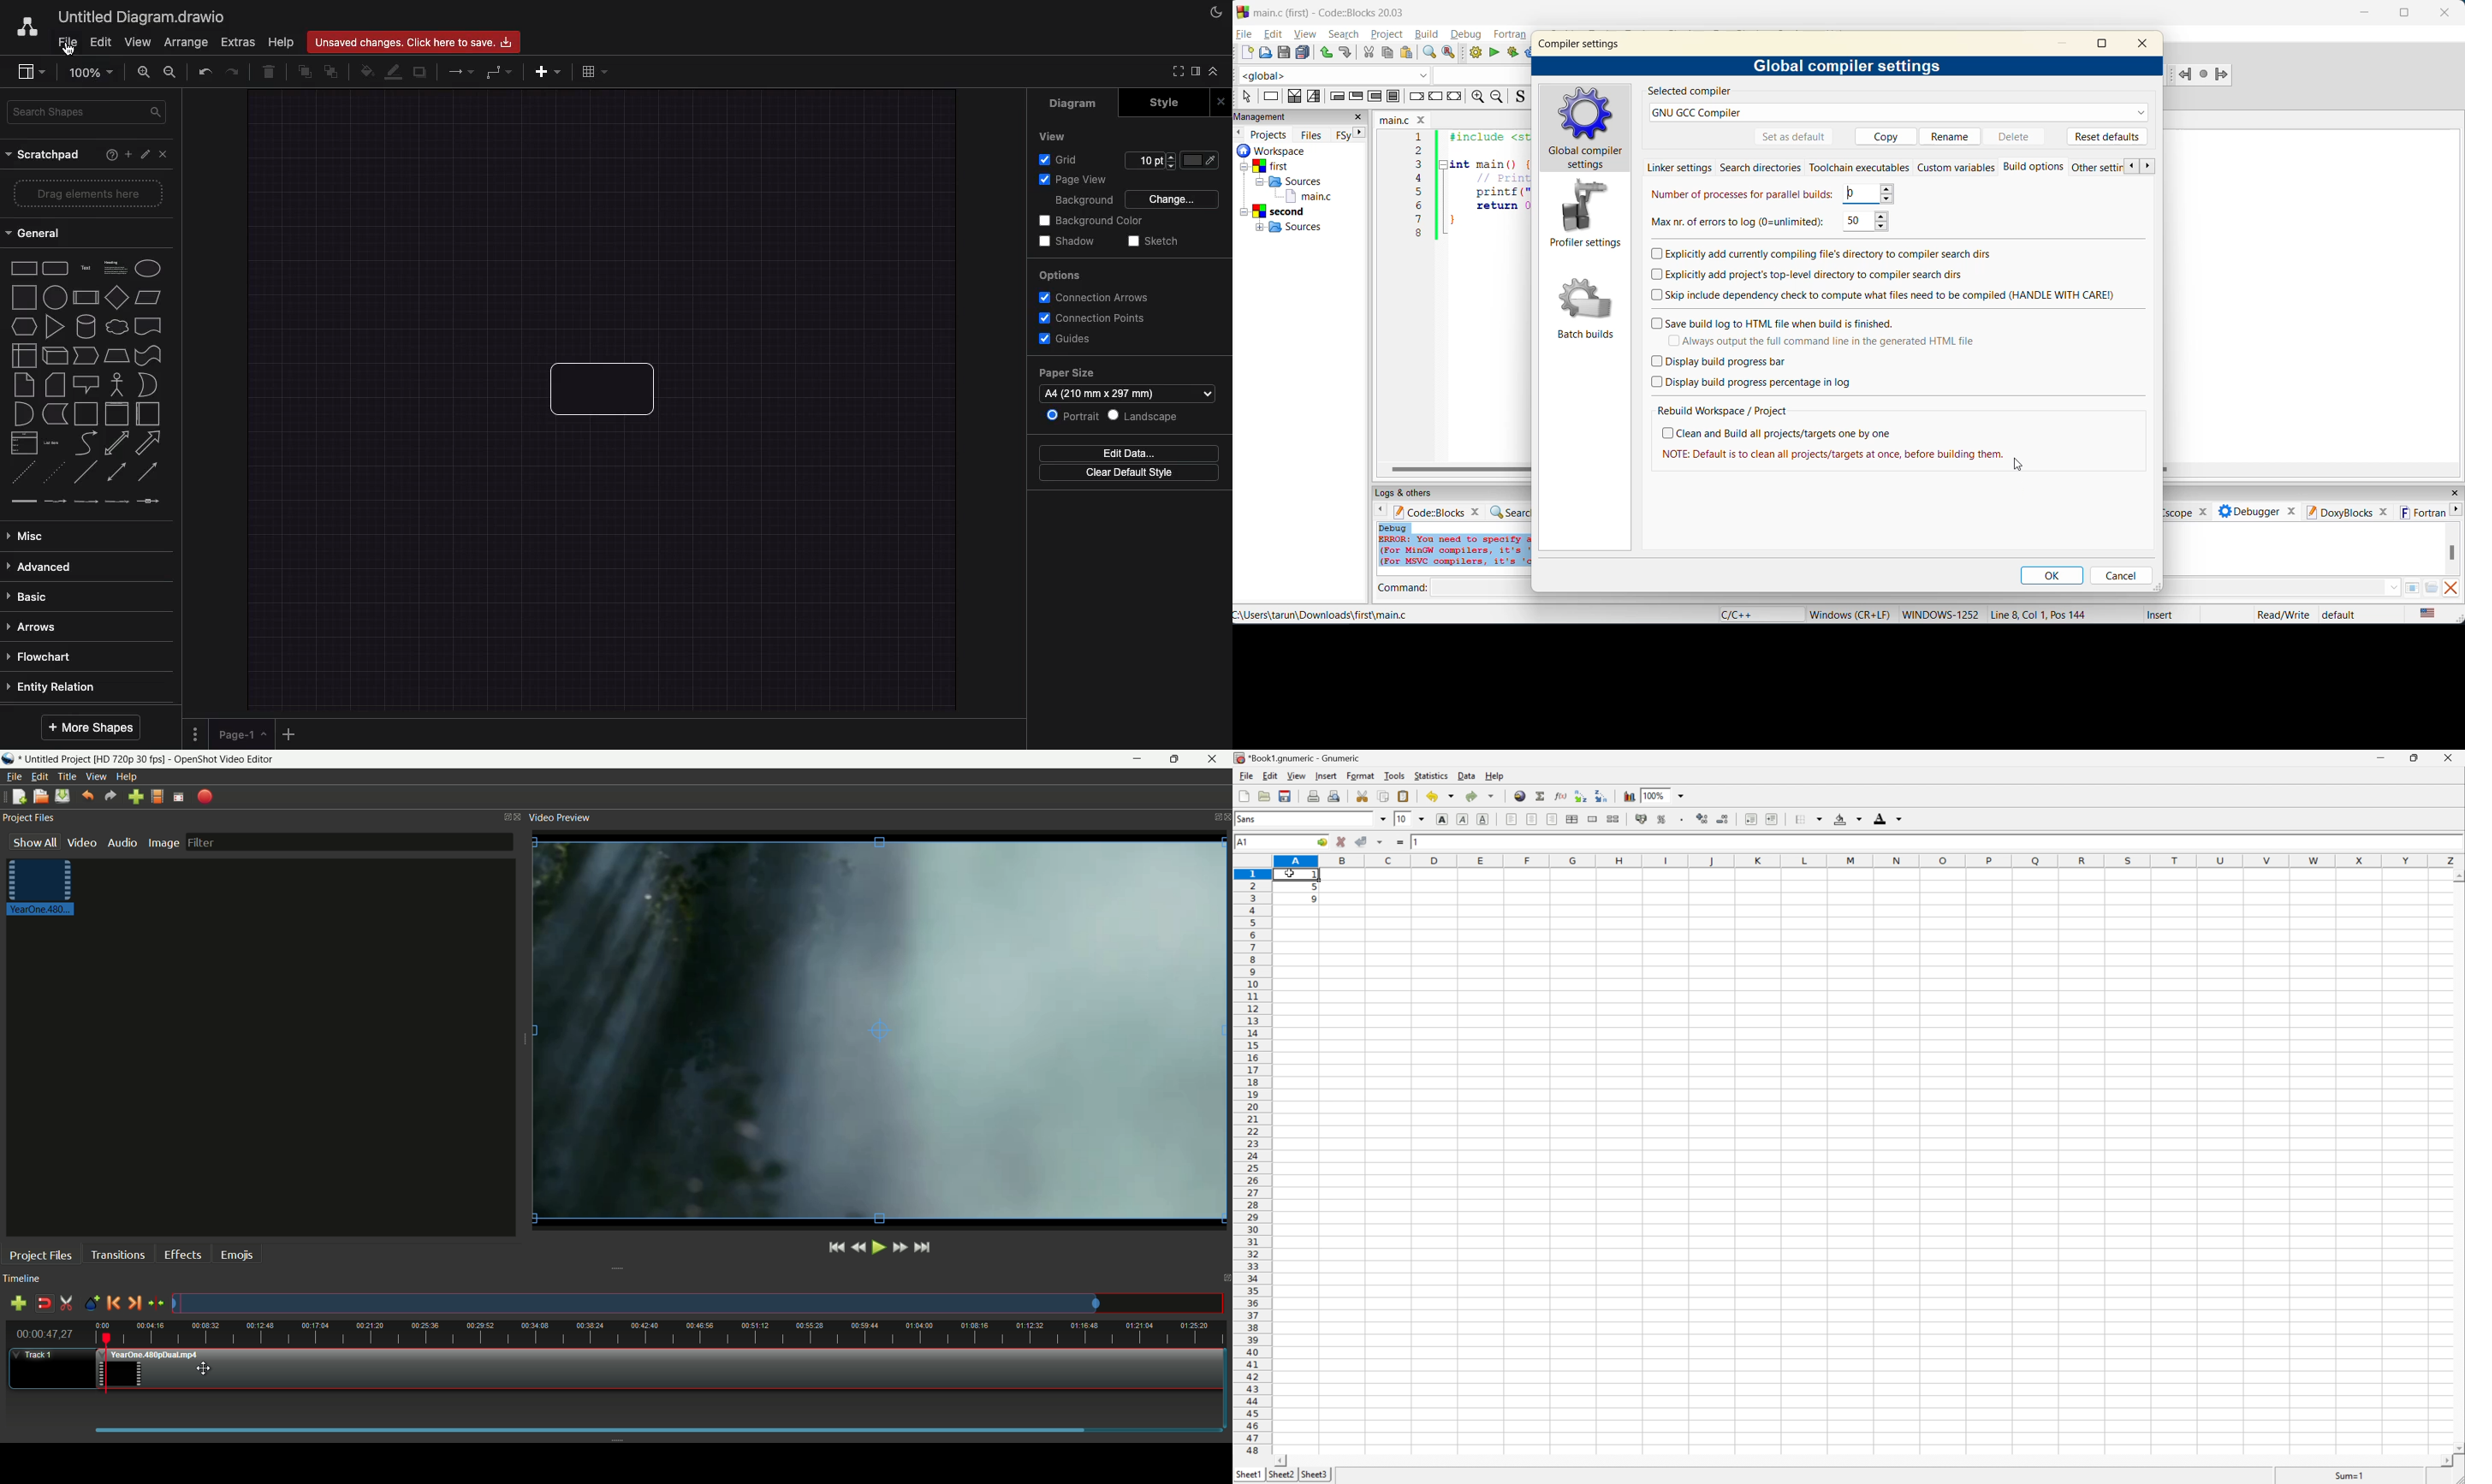 The image size is (2492, 1484). Describe the element at coordinates (1240, 133) in the screenshot. I see `previous` at that location.